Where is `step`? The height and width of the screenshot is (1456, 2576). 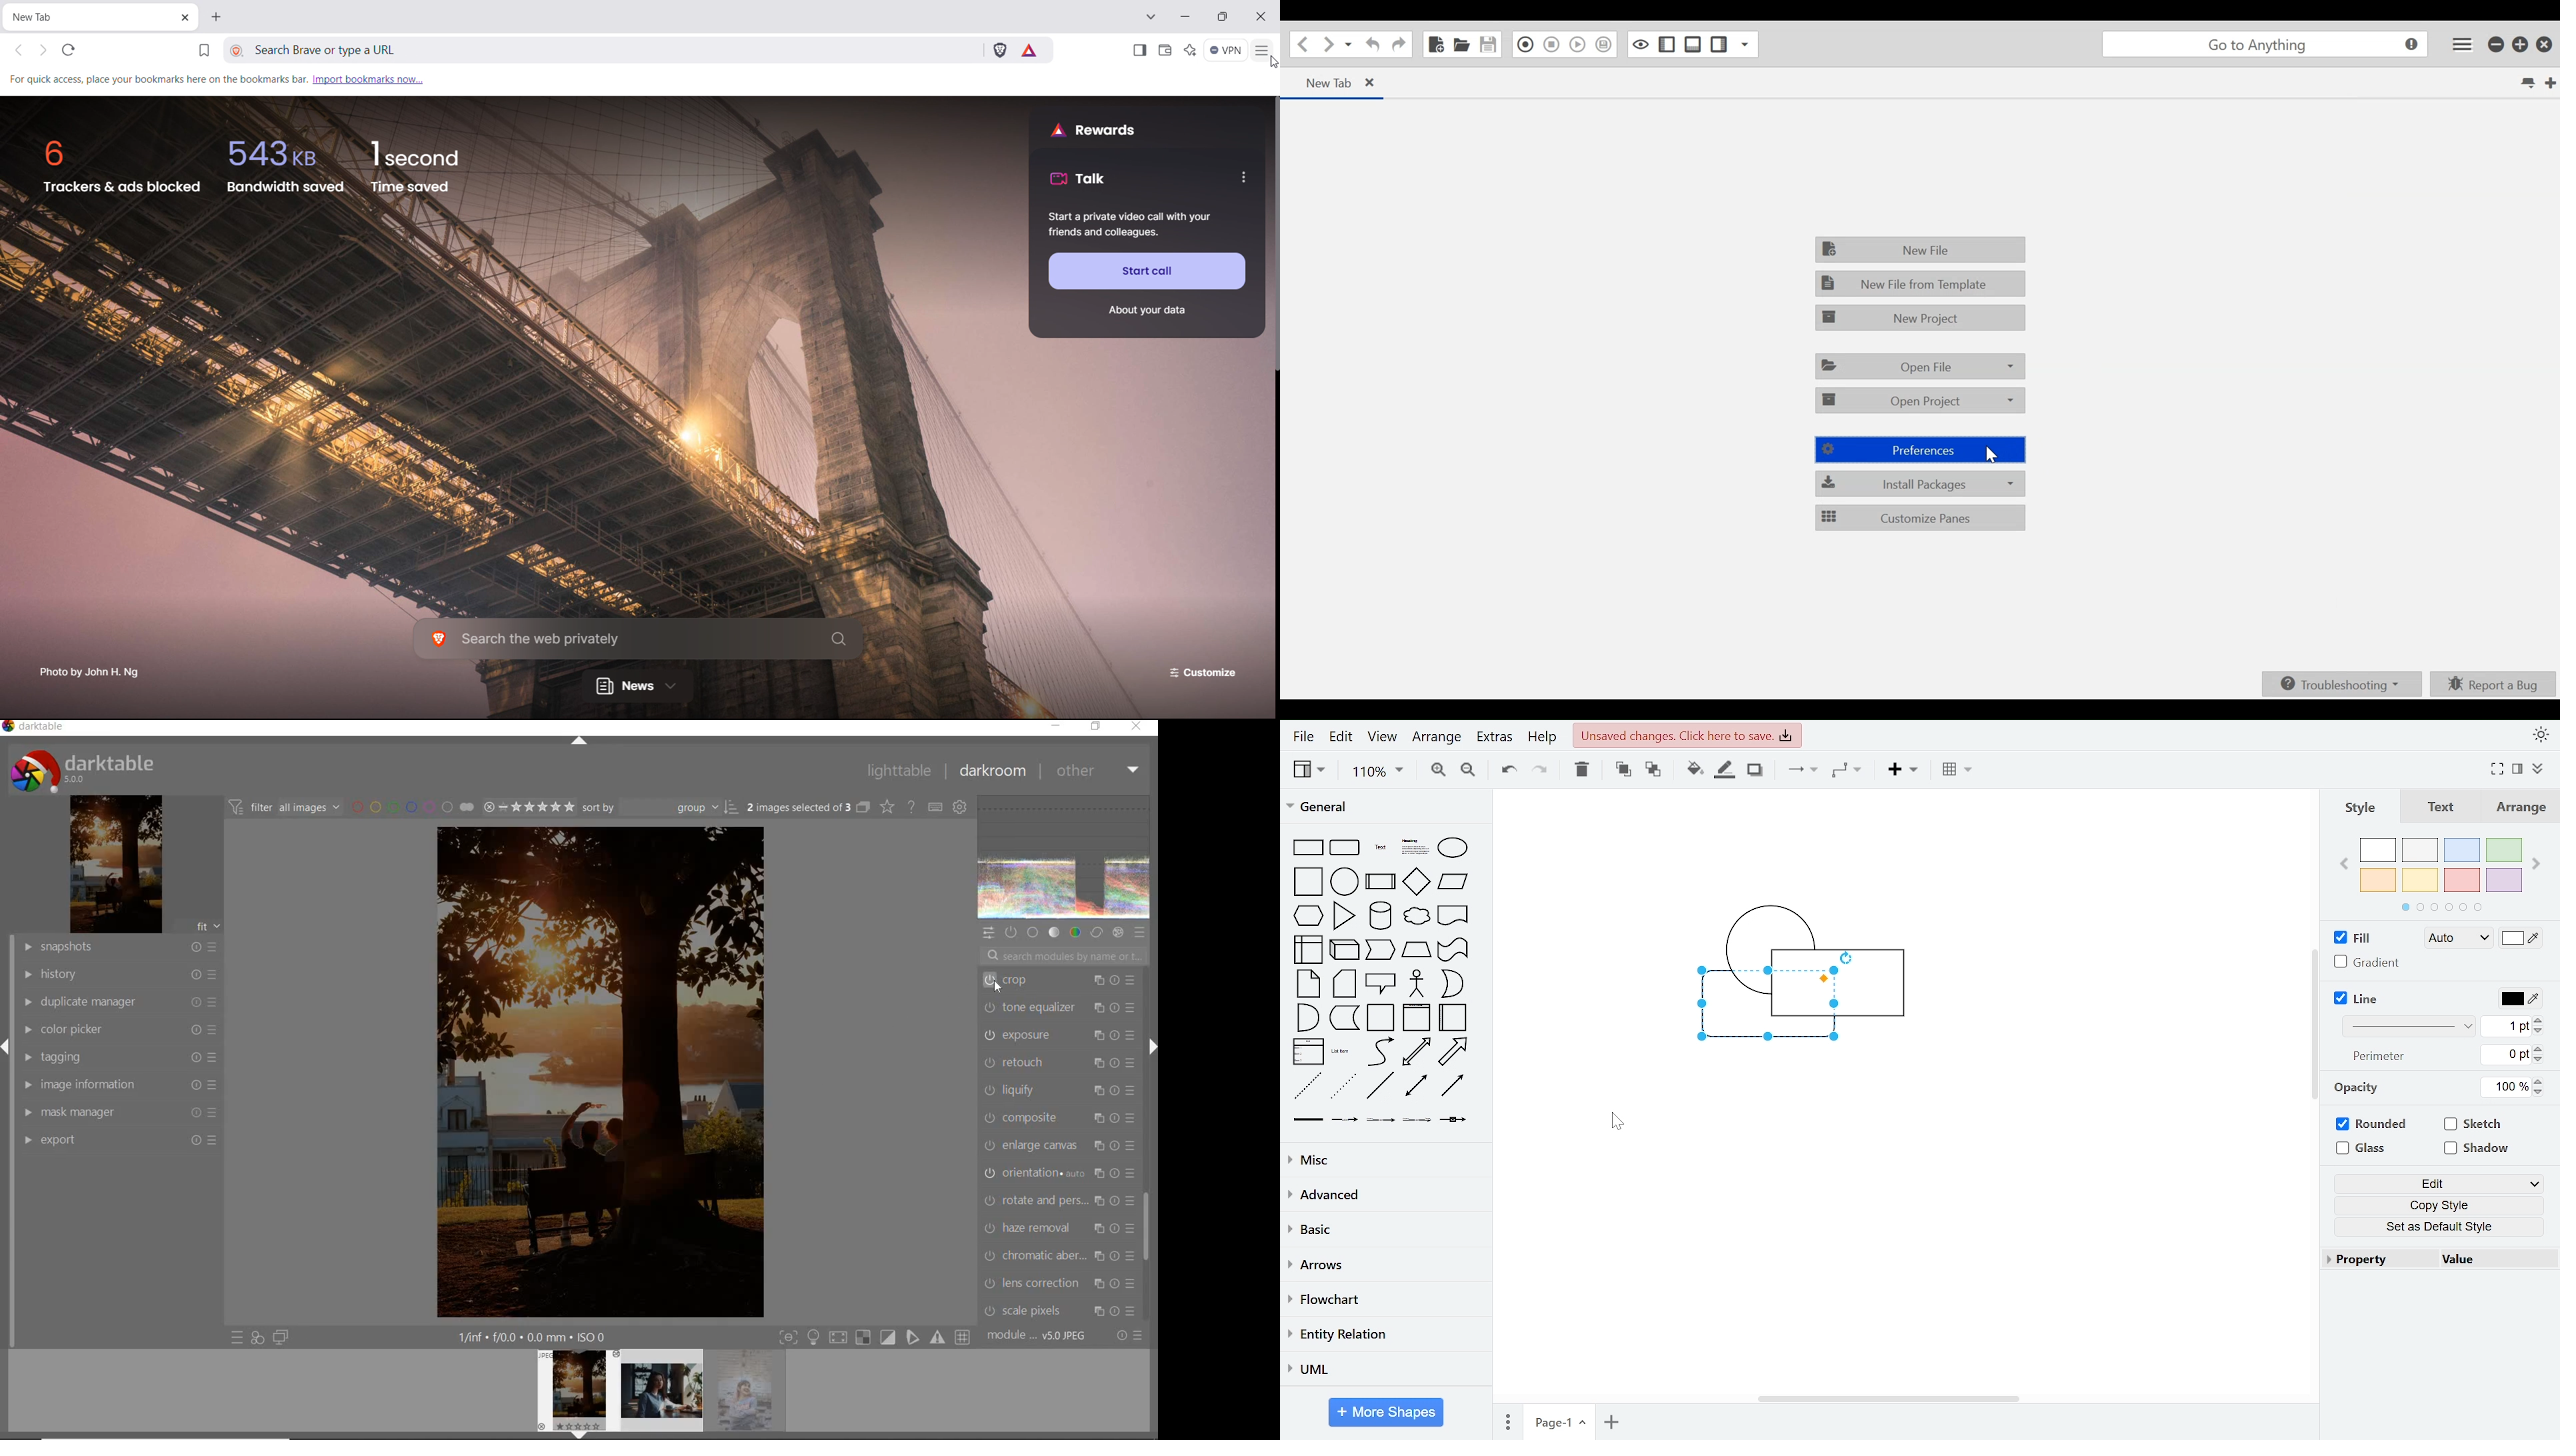
step is located at coordinates (1381, 951).